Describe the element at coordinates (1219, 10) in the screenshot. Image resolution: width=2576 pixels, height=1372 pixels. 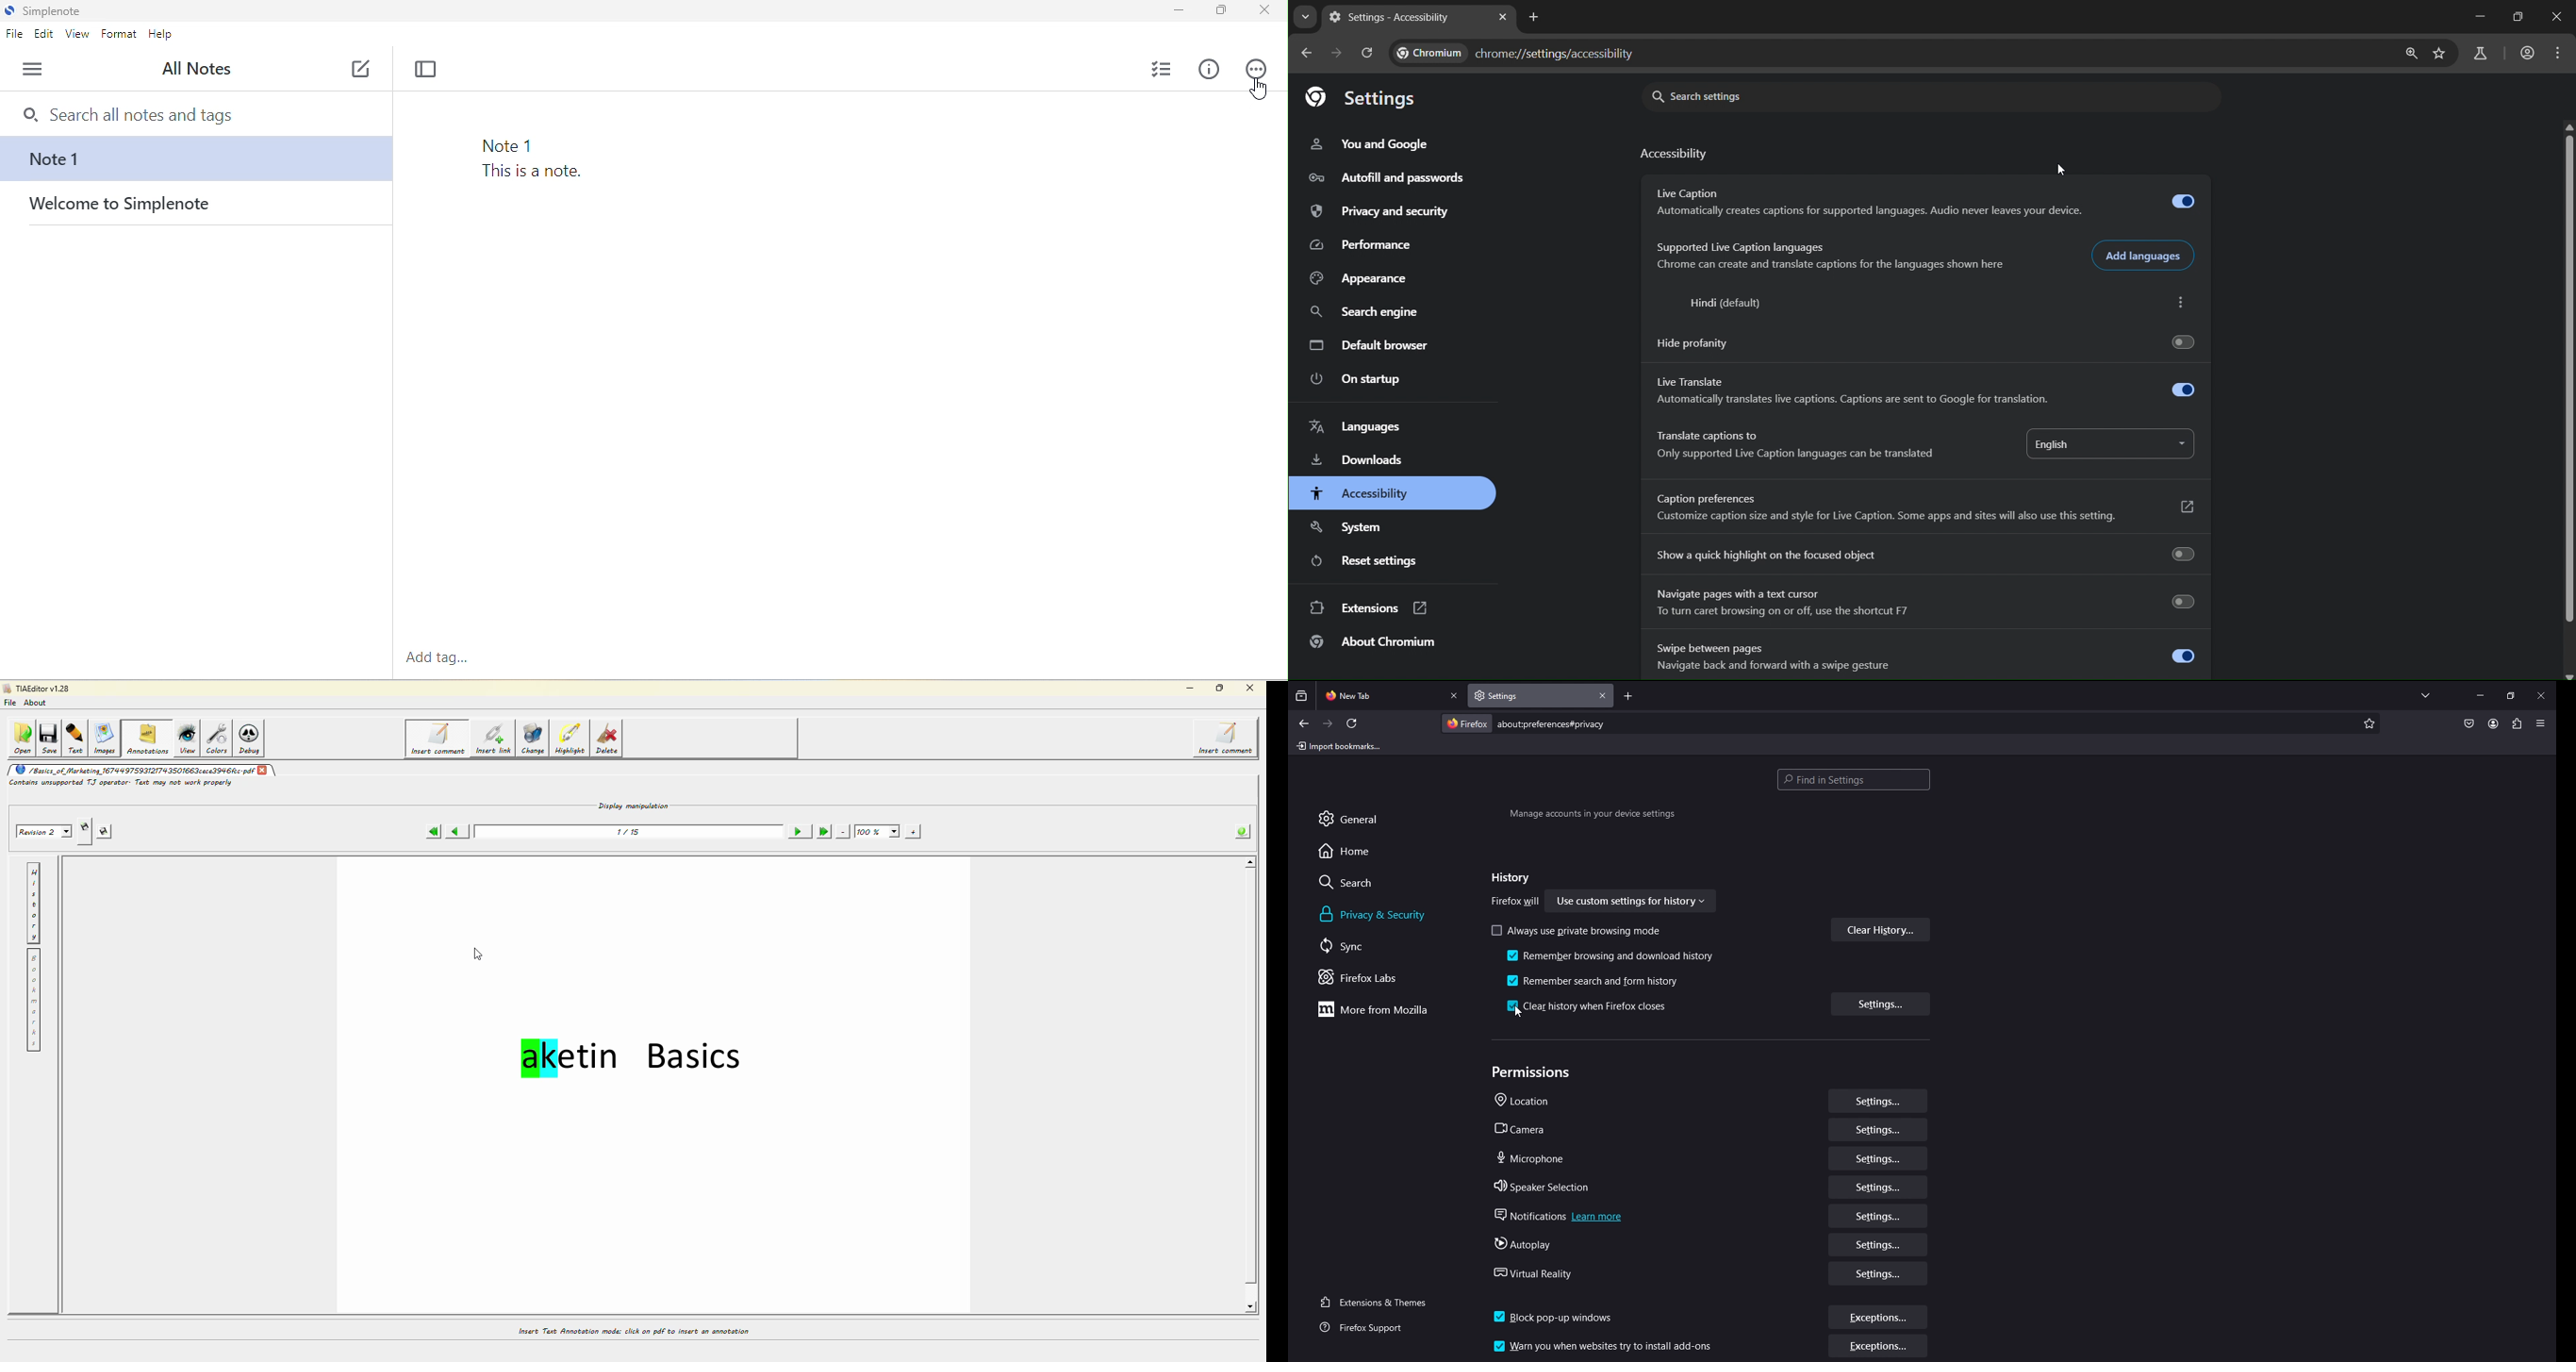
I see `maximize` at that location.